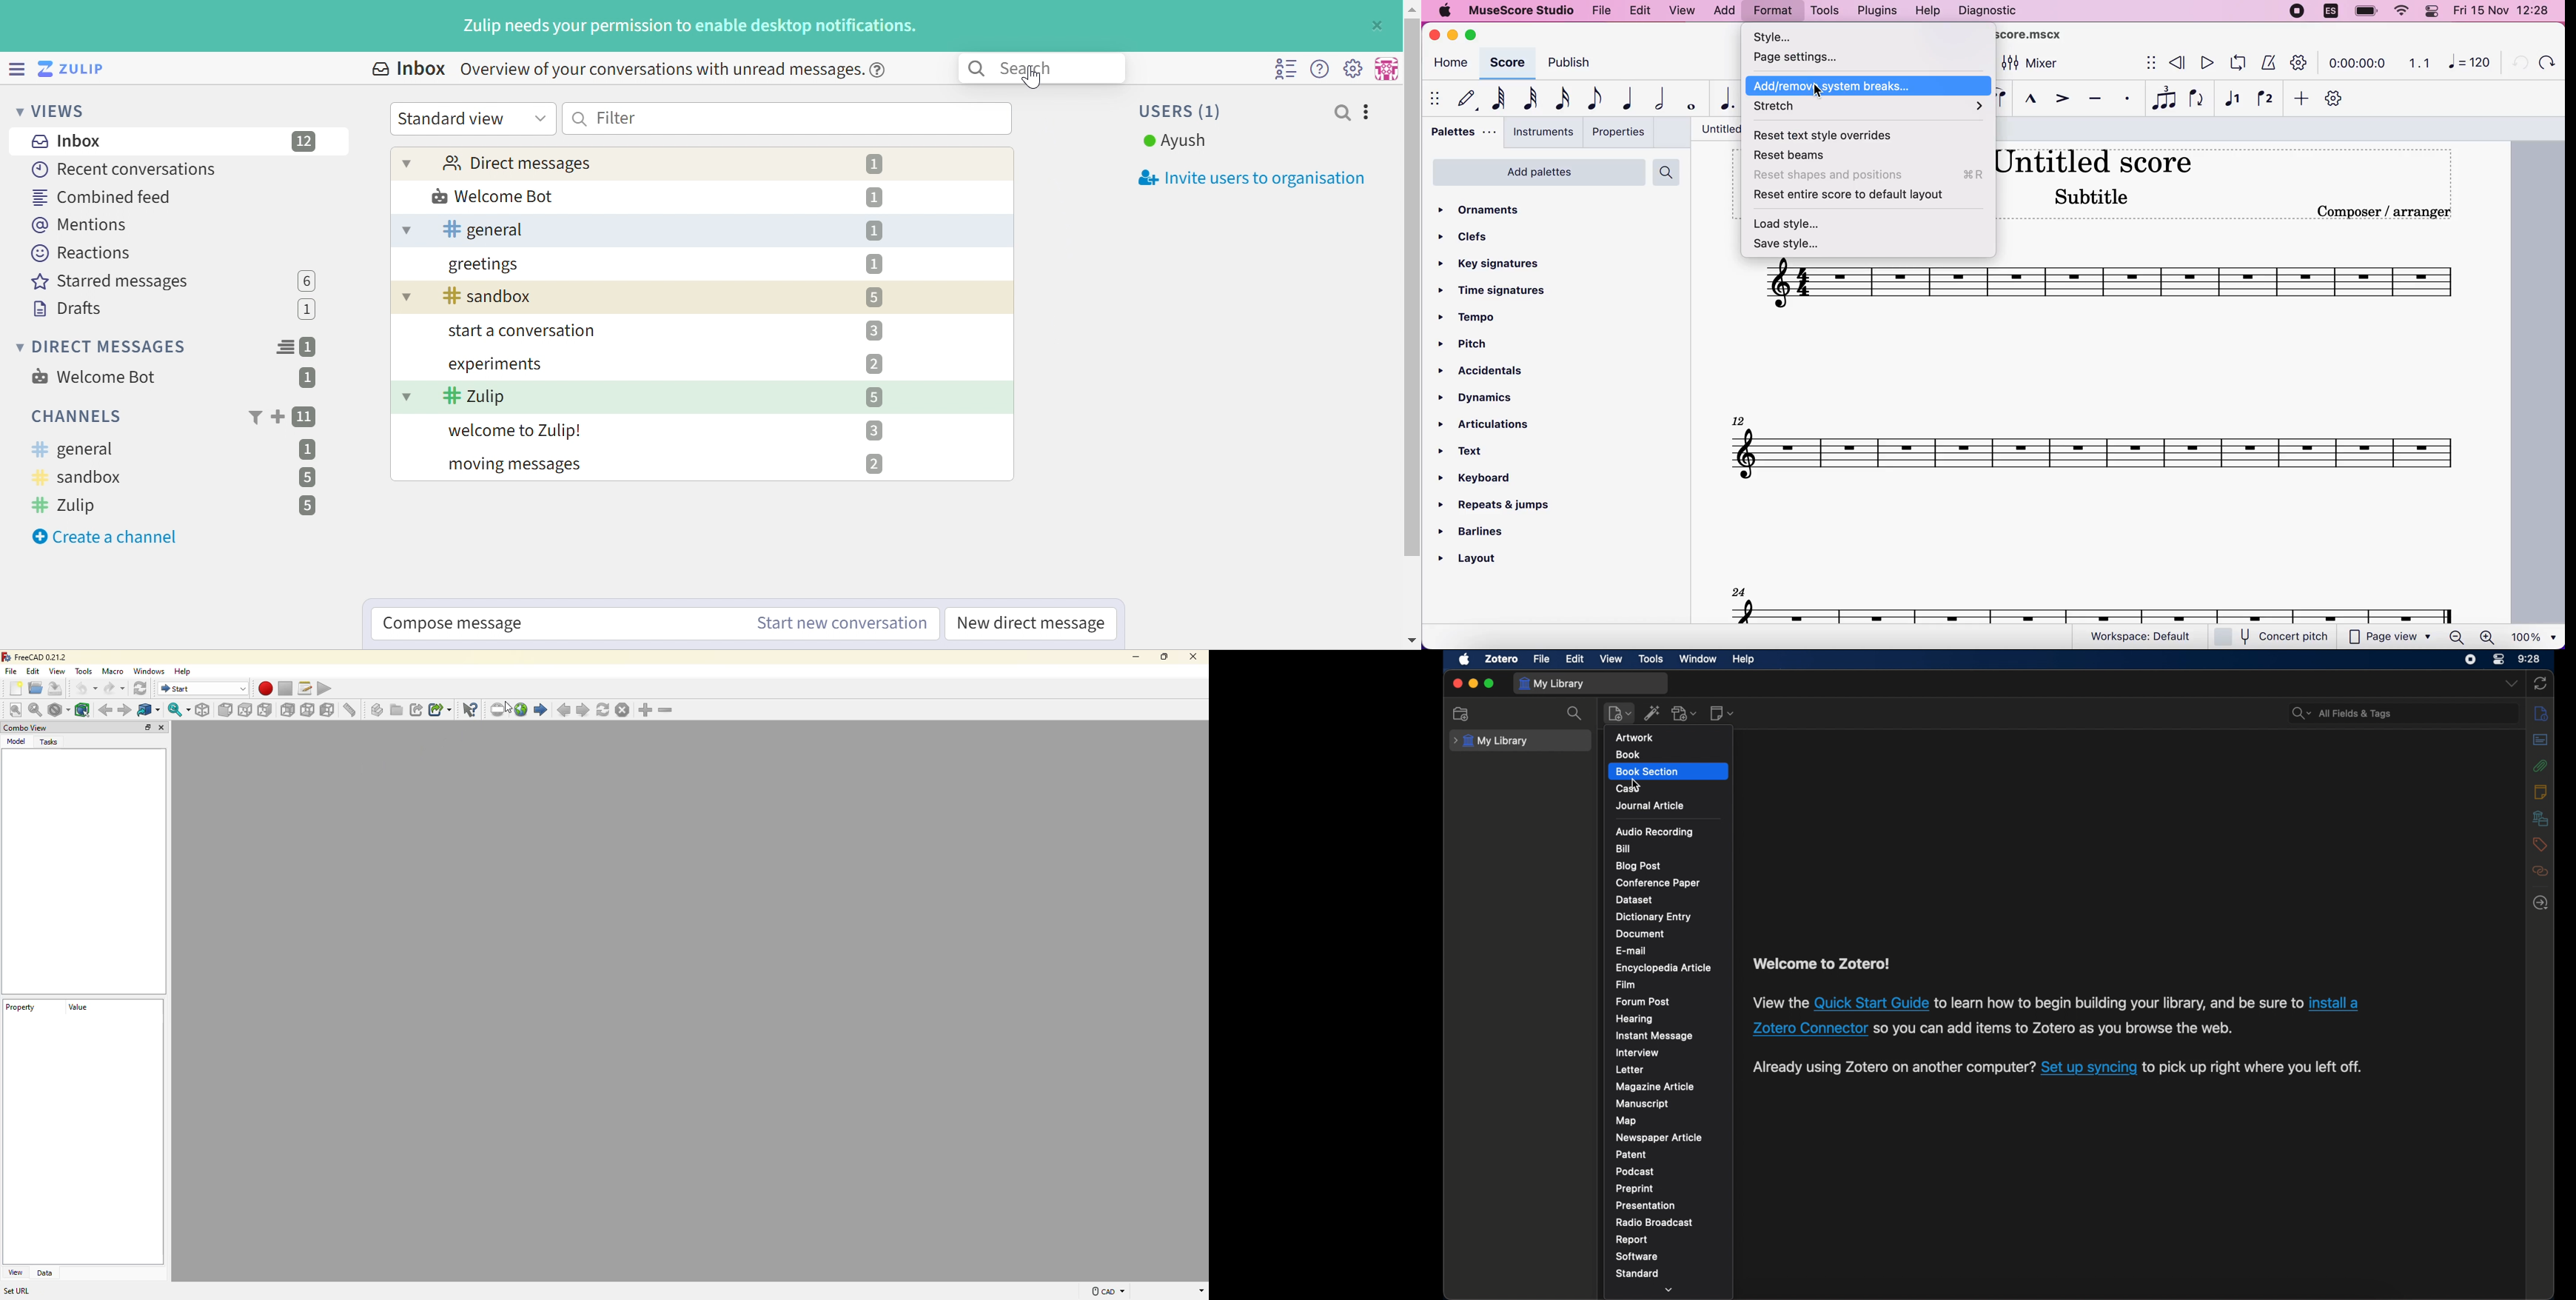 The image size is (2576, 1316). Describe the element at coordinates (1495, 292) in the screenshot. I see `time signatures` at that location.